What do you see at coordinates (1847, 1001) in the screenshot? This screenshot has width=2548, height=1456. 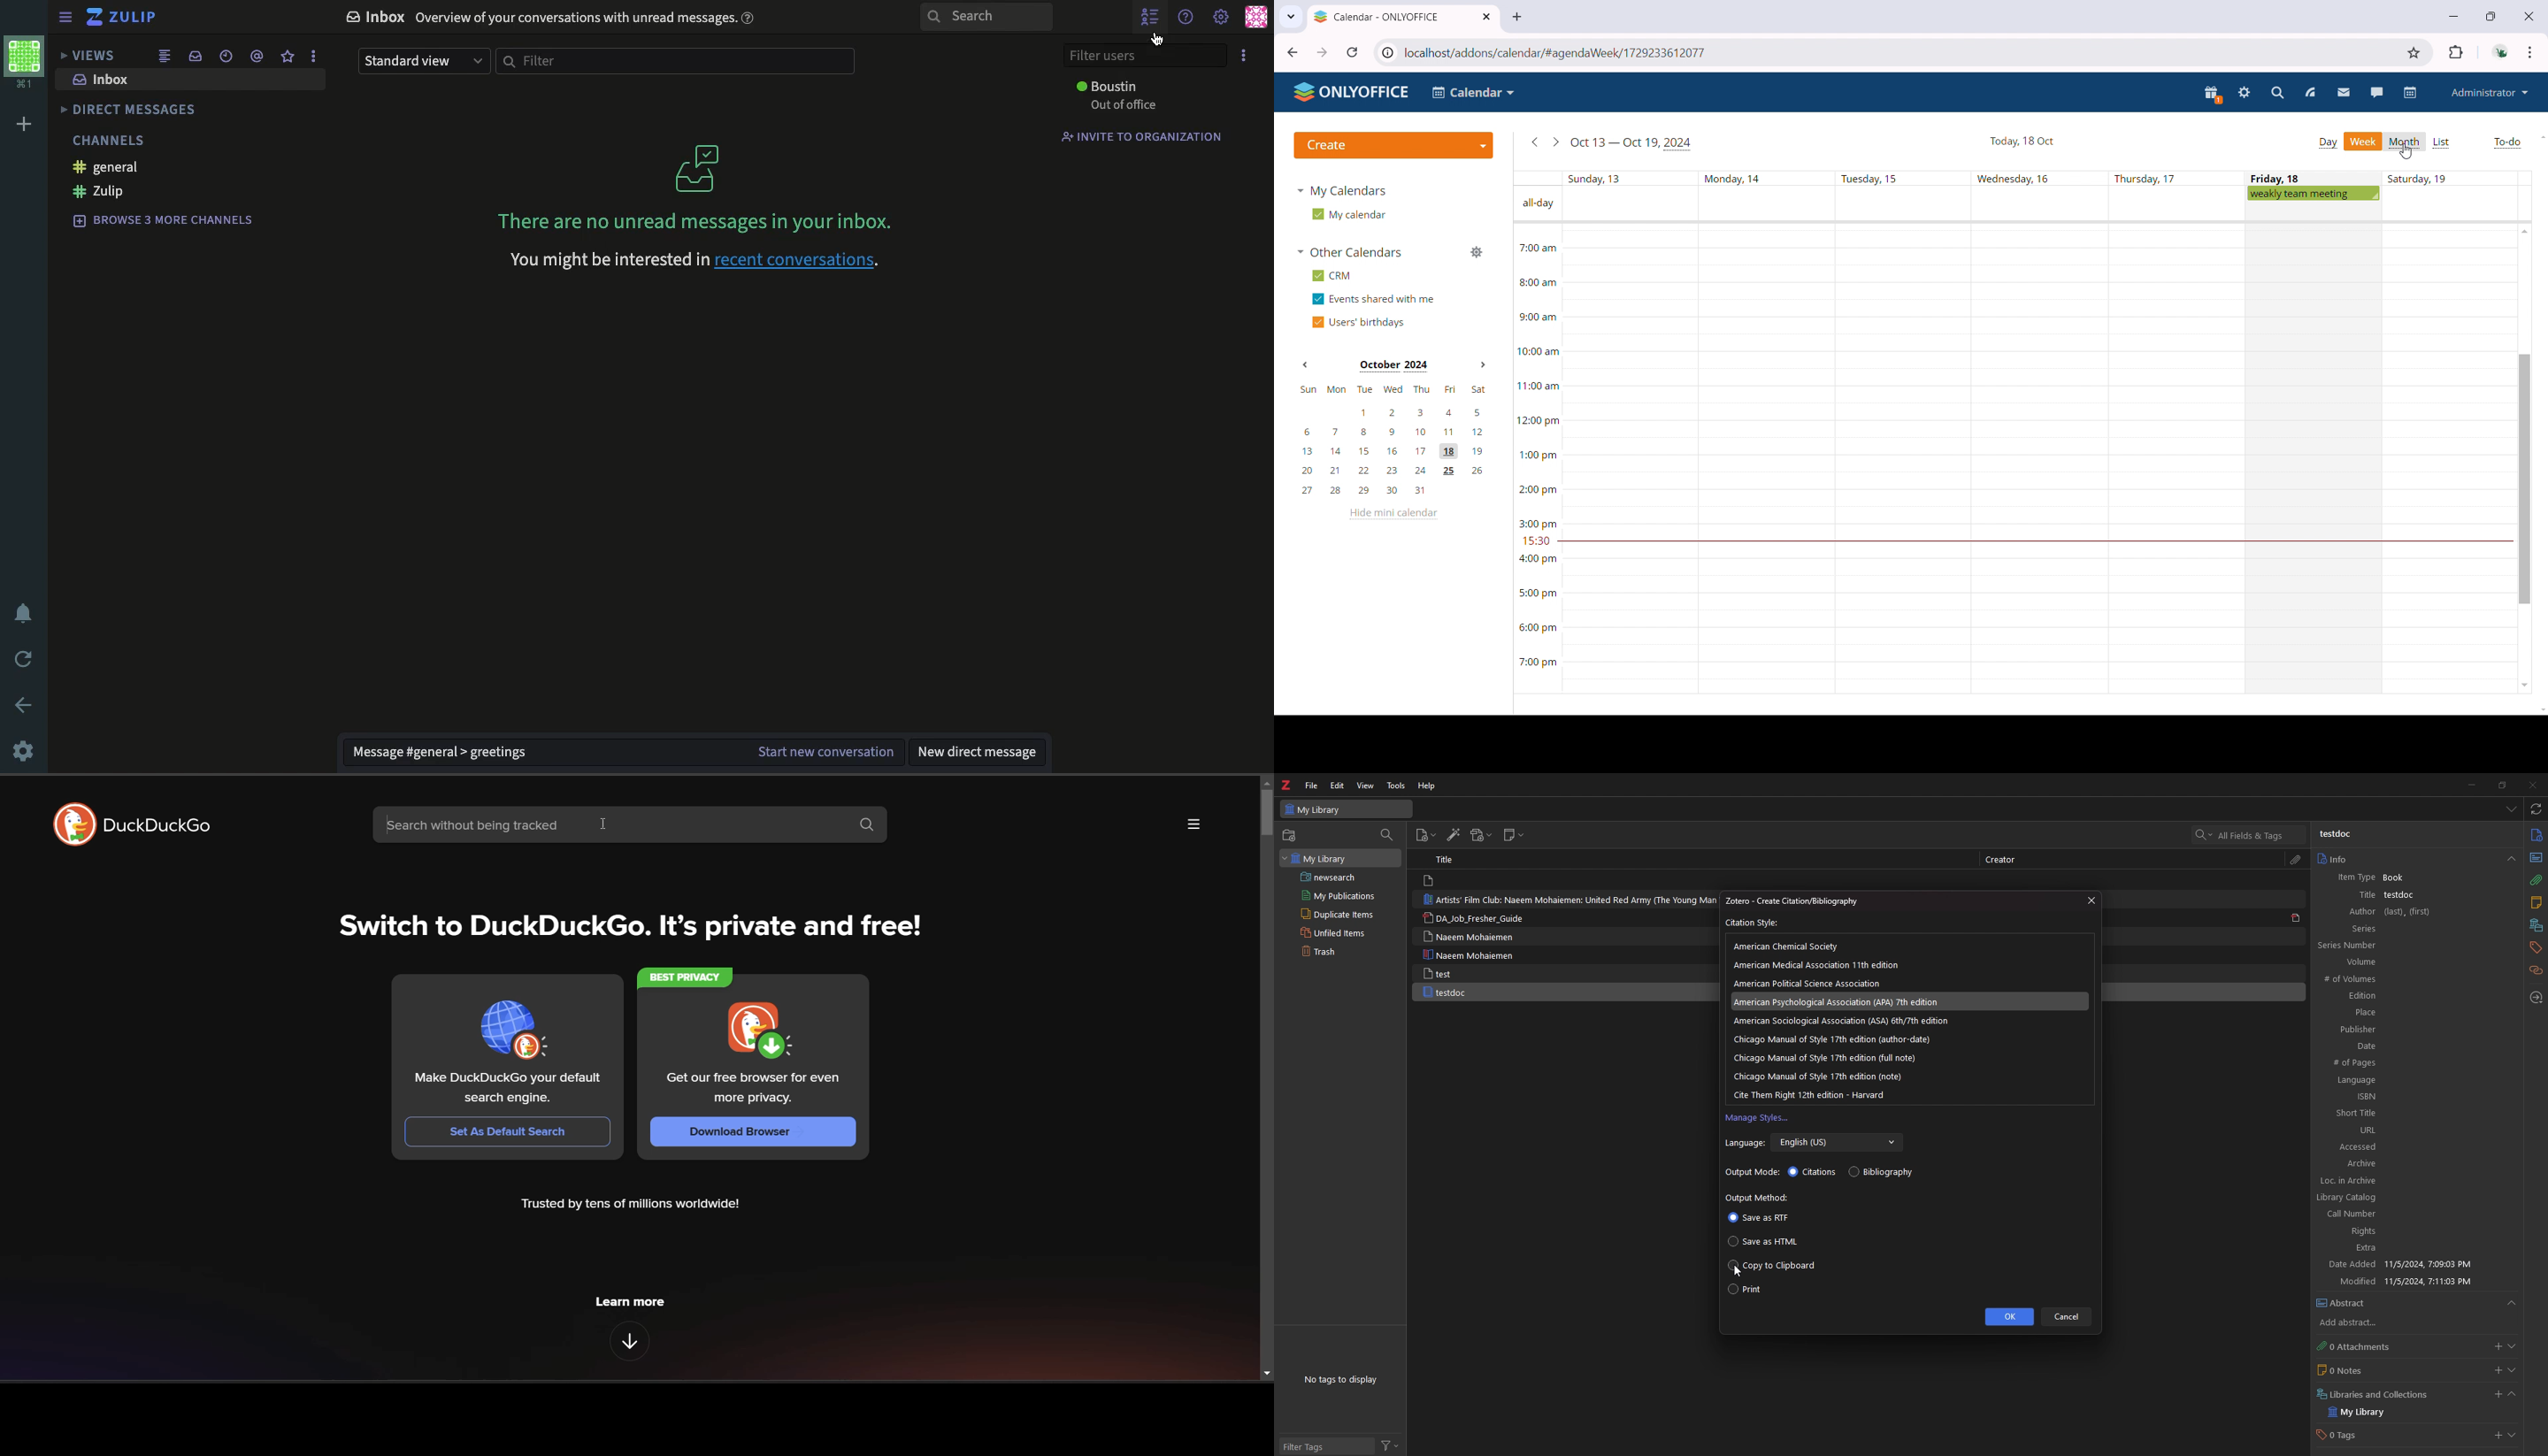 I see `American Psychological Association (APA) 7th edition` at bounding box center [1847, 1001].